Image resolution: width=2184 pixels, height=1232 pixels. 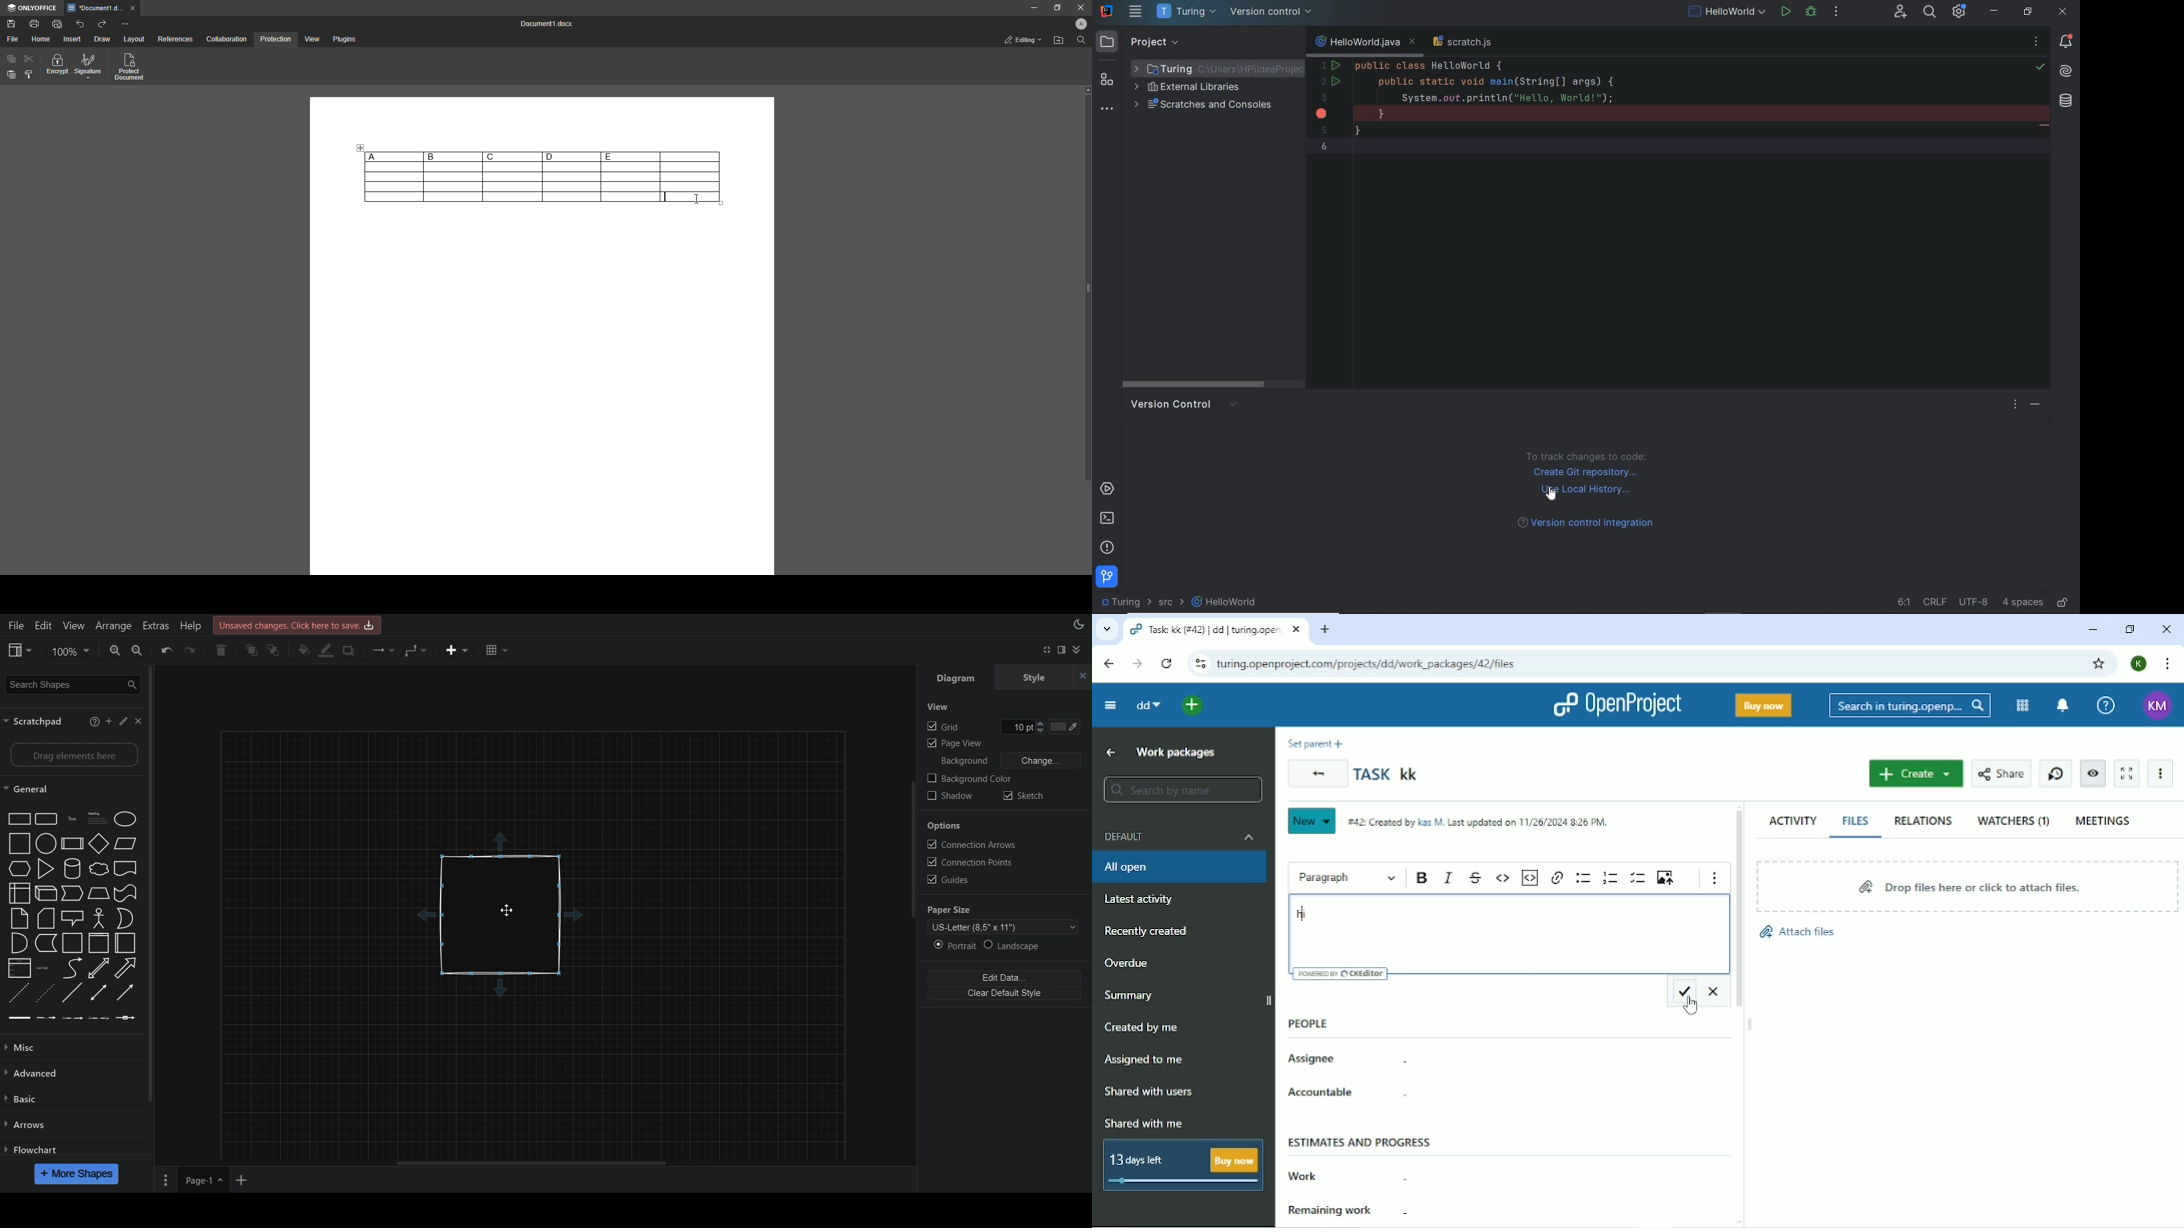 What do you see at coordinates (974, 845) in the screenshot?
I see `Connection Arrows` at bounding box center [974, 845].